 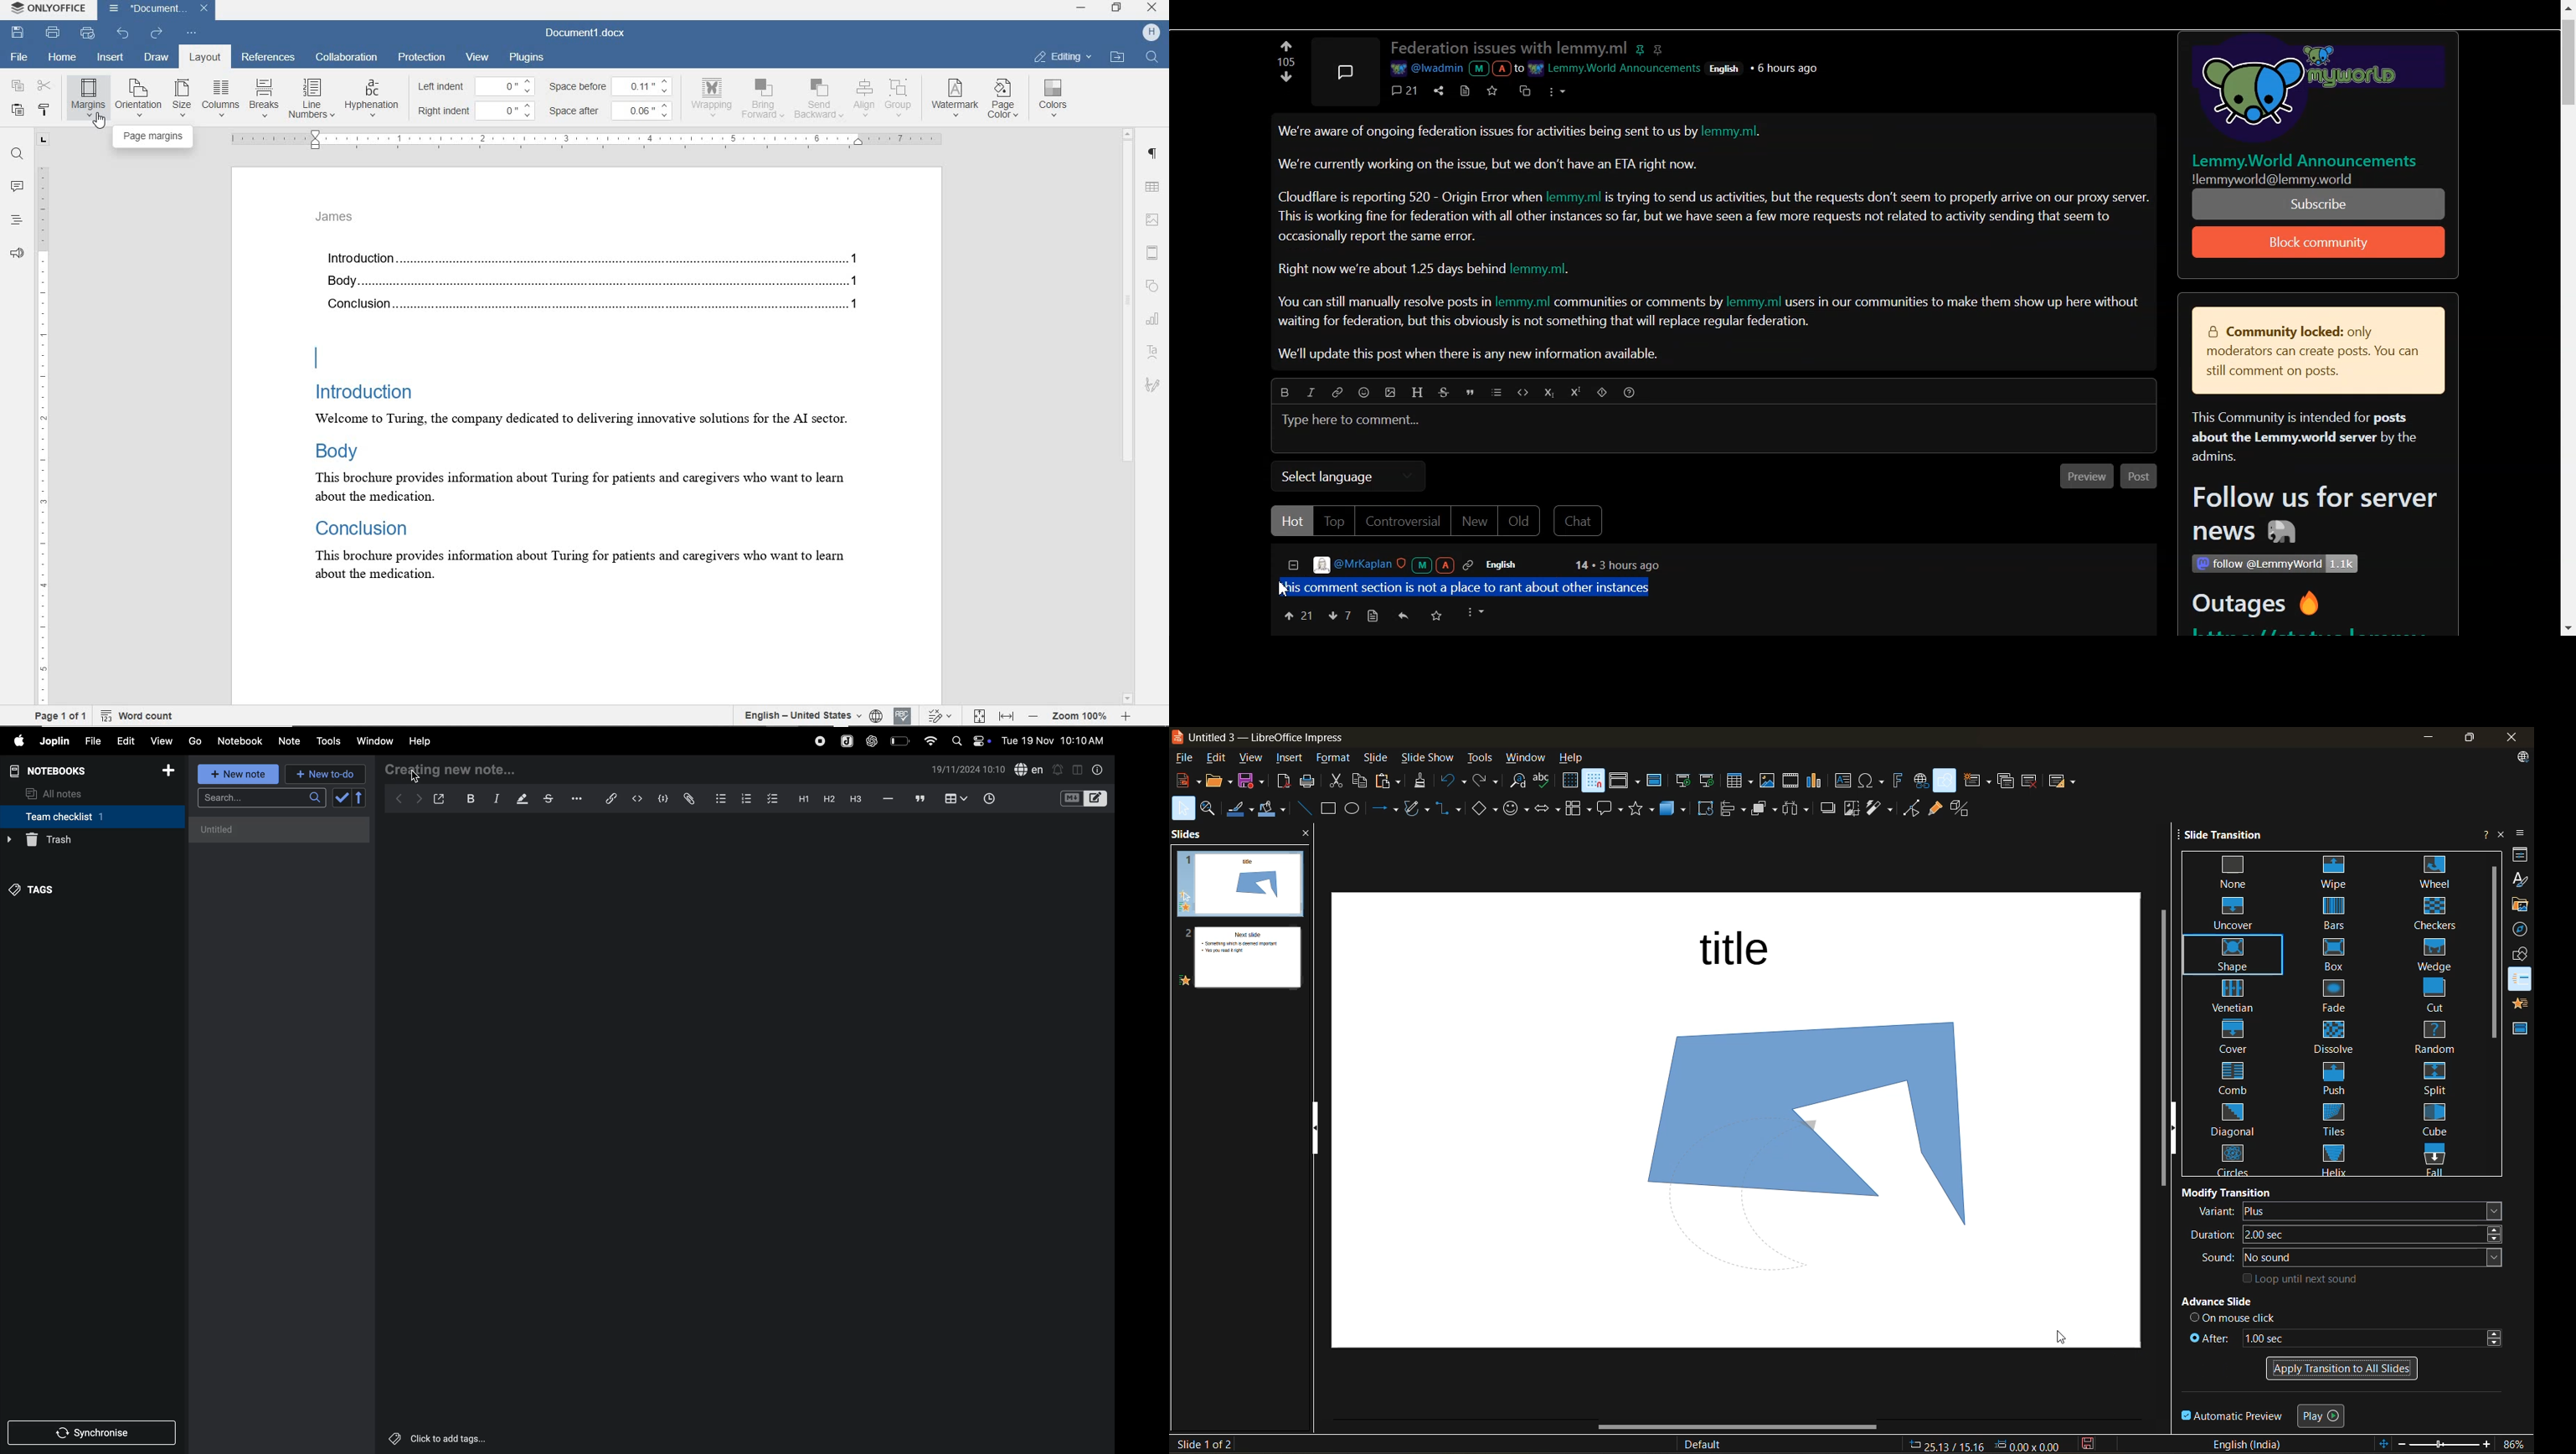 What do you see at coordinates (1153, 285) in the screenshot?
I see `shape` at bounding box center [1153, 285].